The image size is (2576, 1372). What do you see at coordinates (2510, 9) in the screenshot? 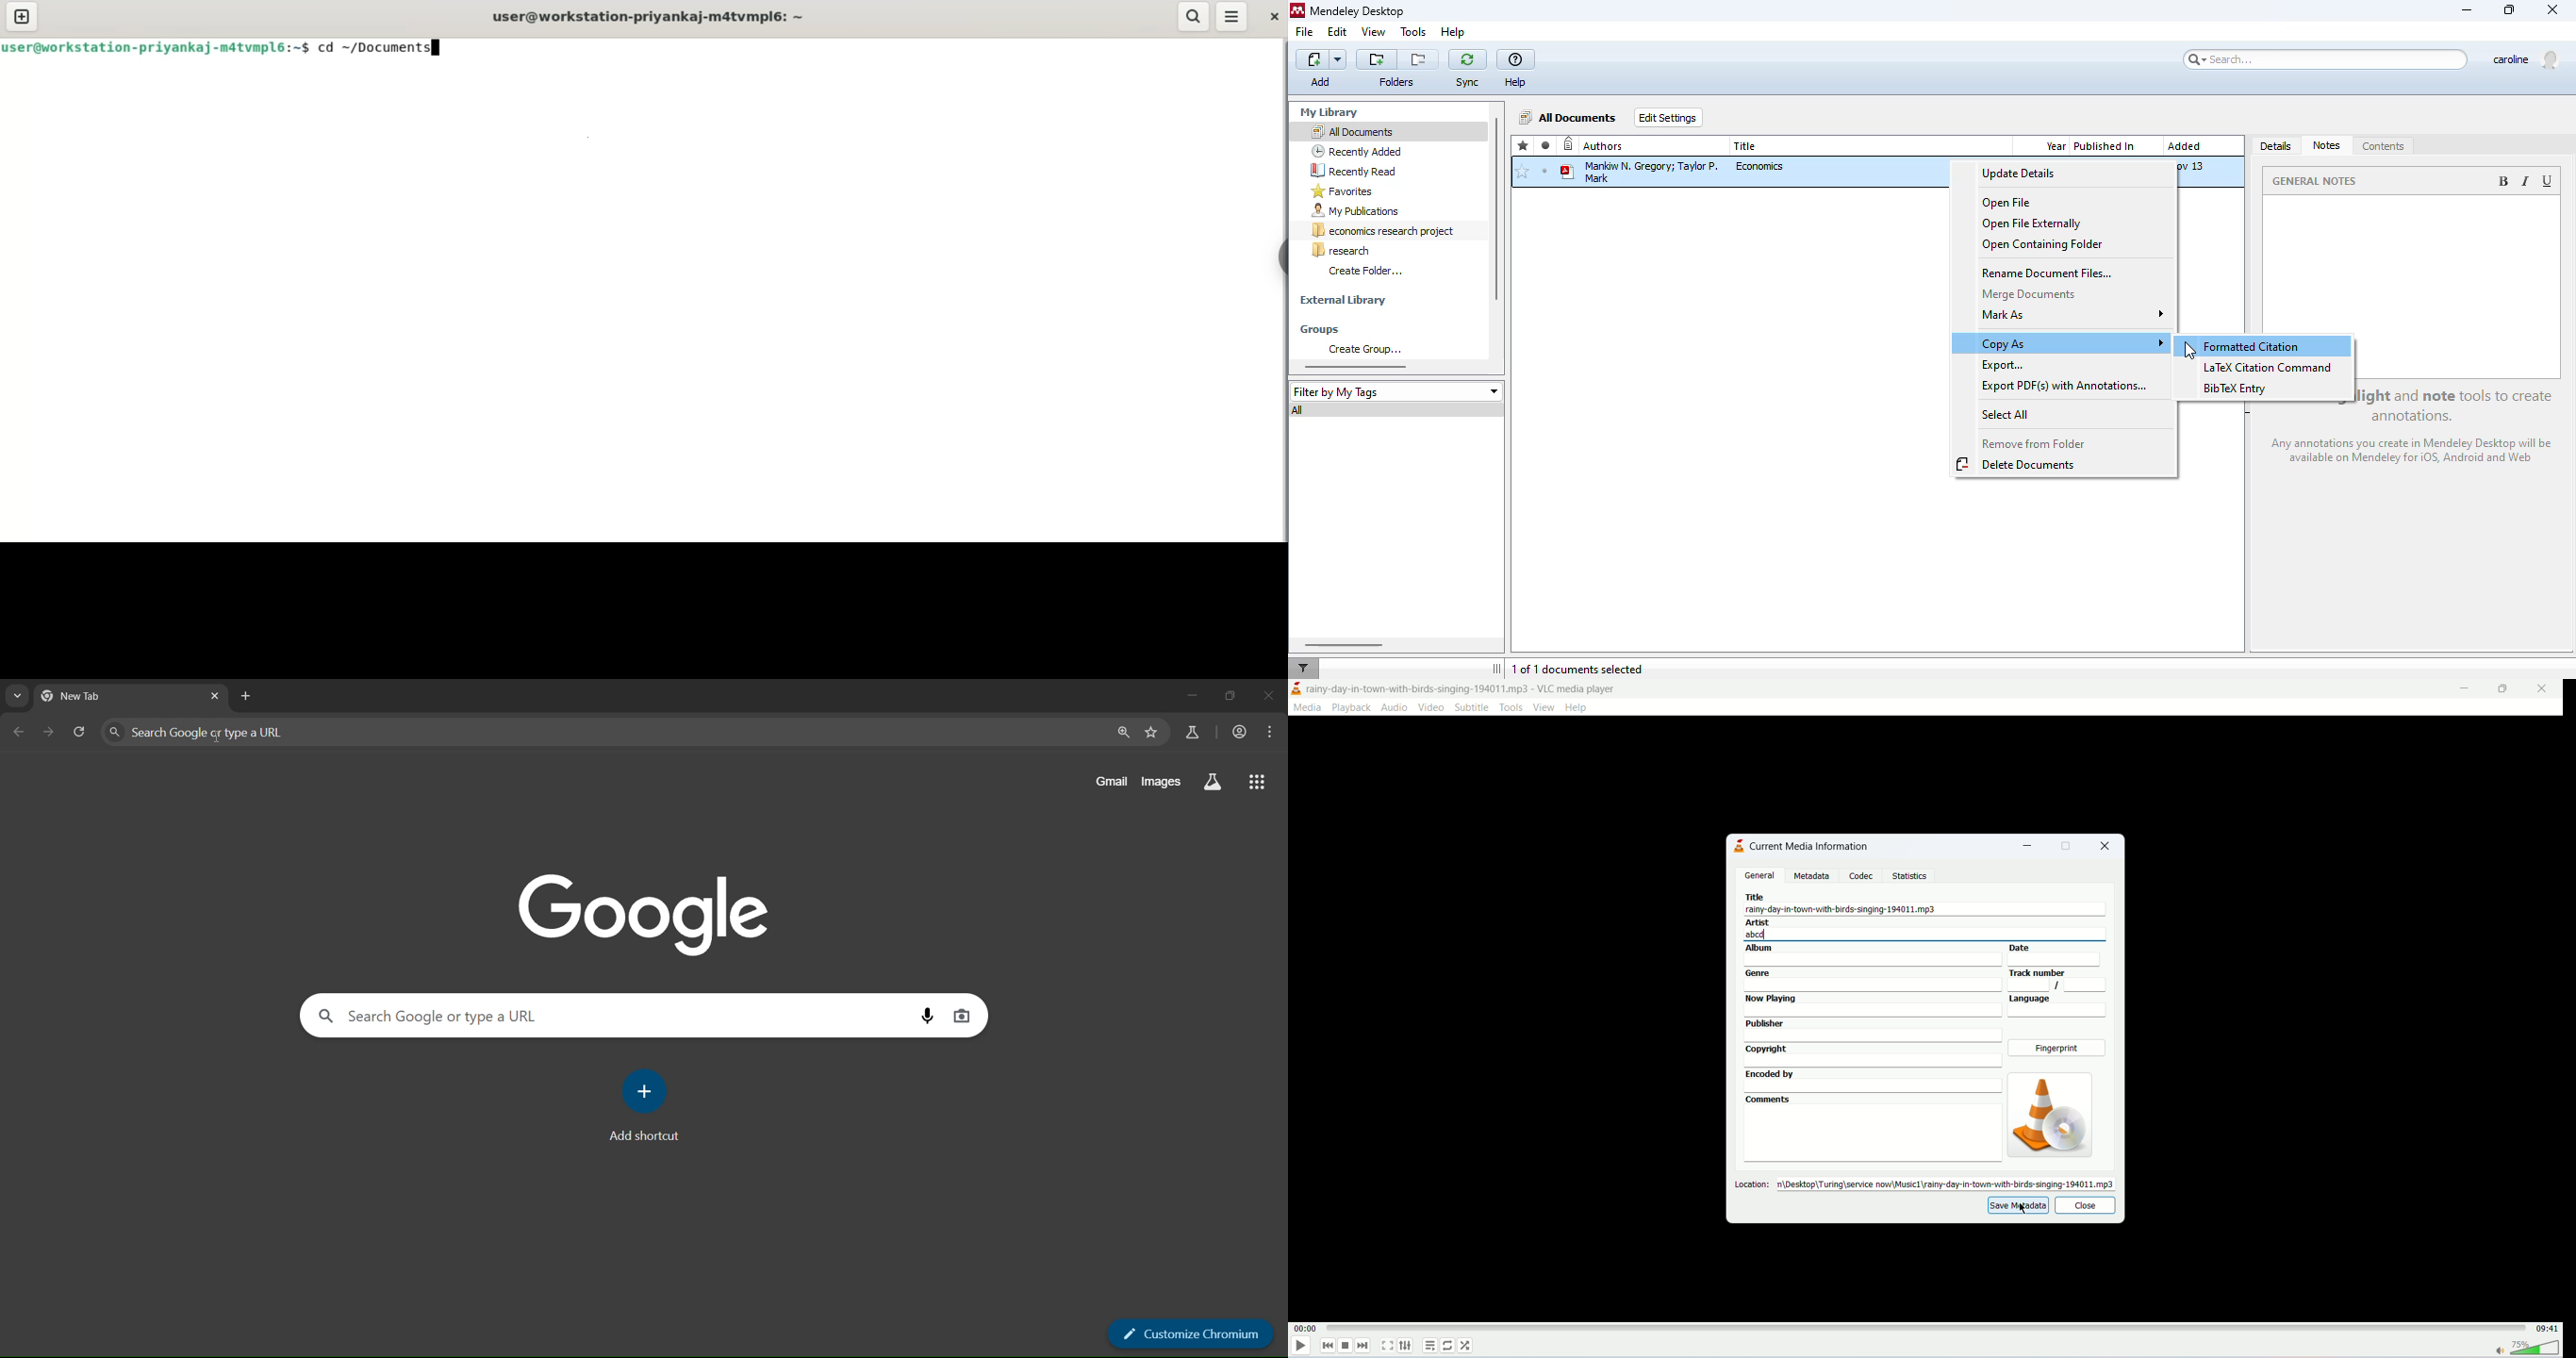
I see `maximize` at bounding box center [2510, 9].